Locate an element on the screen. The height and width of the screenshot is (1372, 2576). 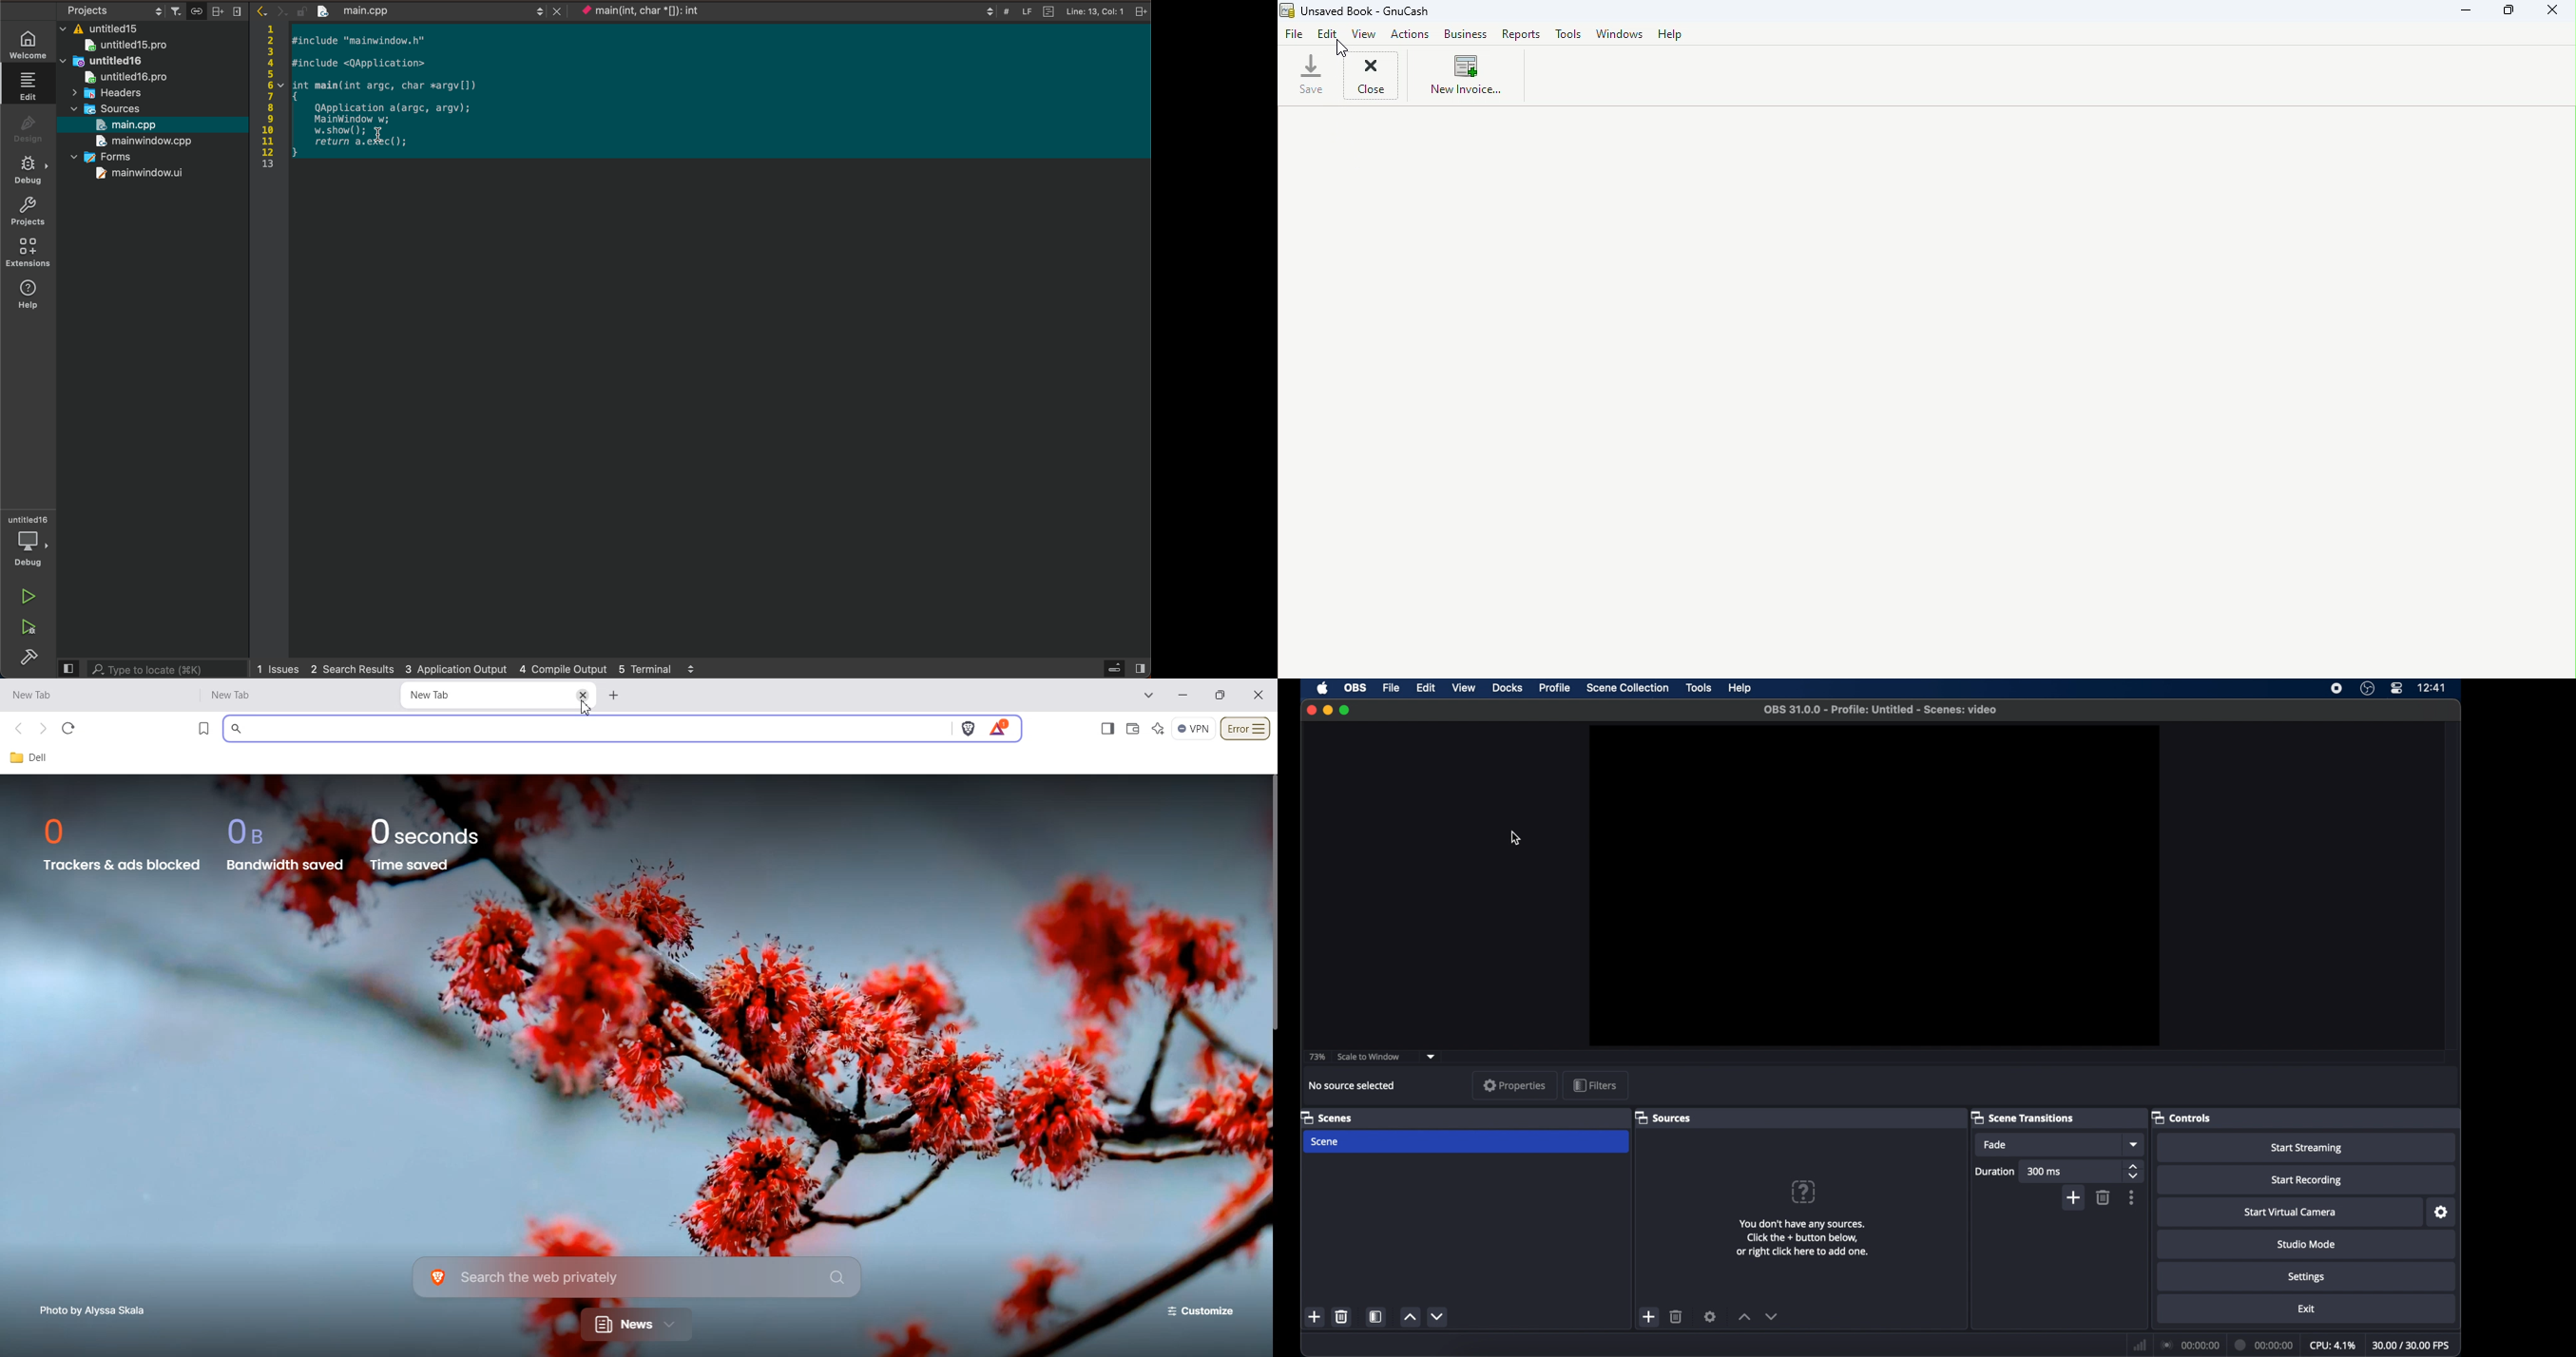
network is located at coordinates (2140, 1345).